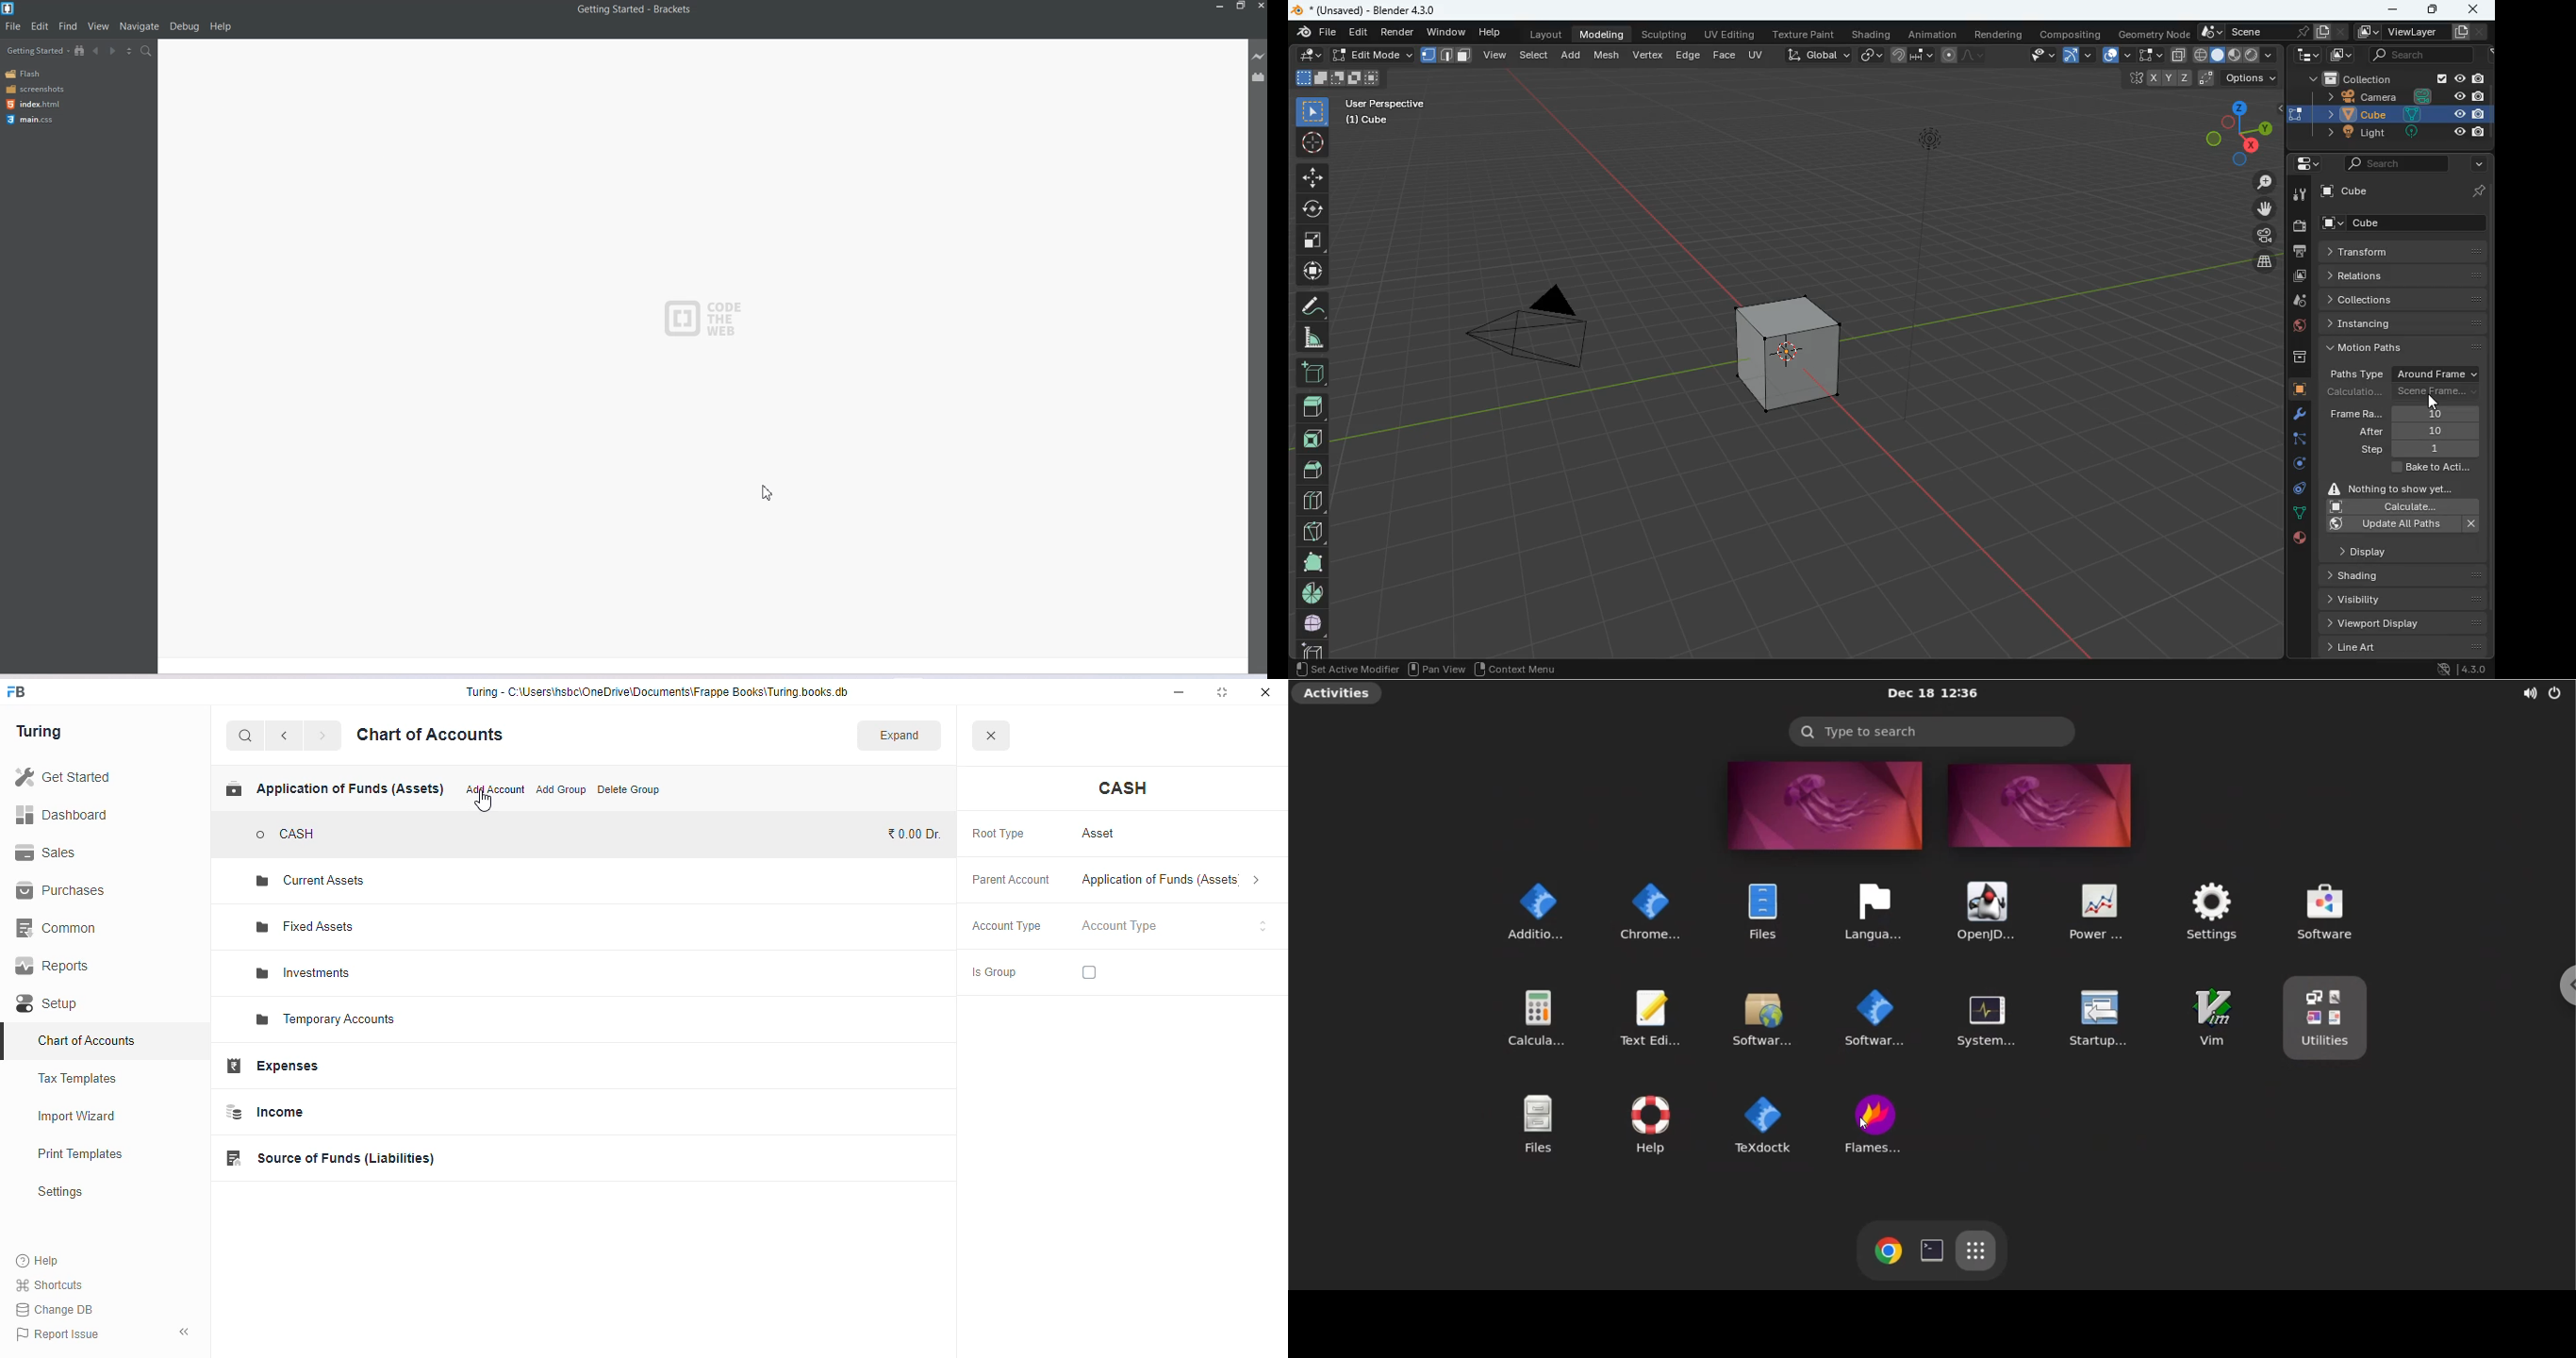 This screenshot has height=1372, width=2576. What do you see at coordinates (1222, 692) in the screenshot?
I see `maximize` at bounding box center [1222, 692].